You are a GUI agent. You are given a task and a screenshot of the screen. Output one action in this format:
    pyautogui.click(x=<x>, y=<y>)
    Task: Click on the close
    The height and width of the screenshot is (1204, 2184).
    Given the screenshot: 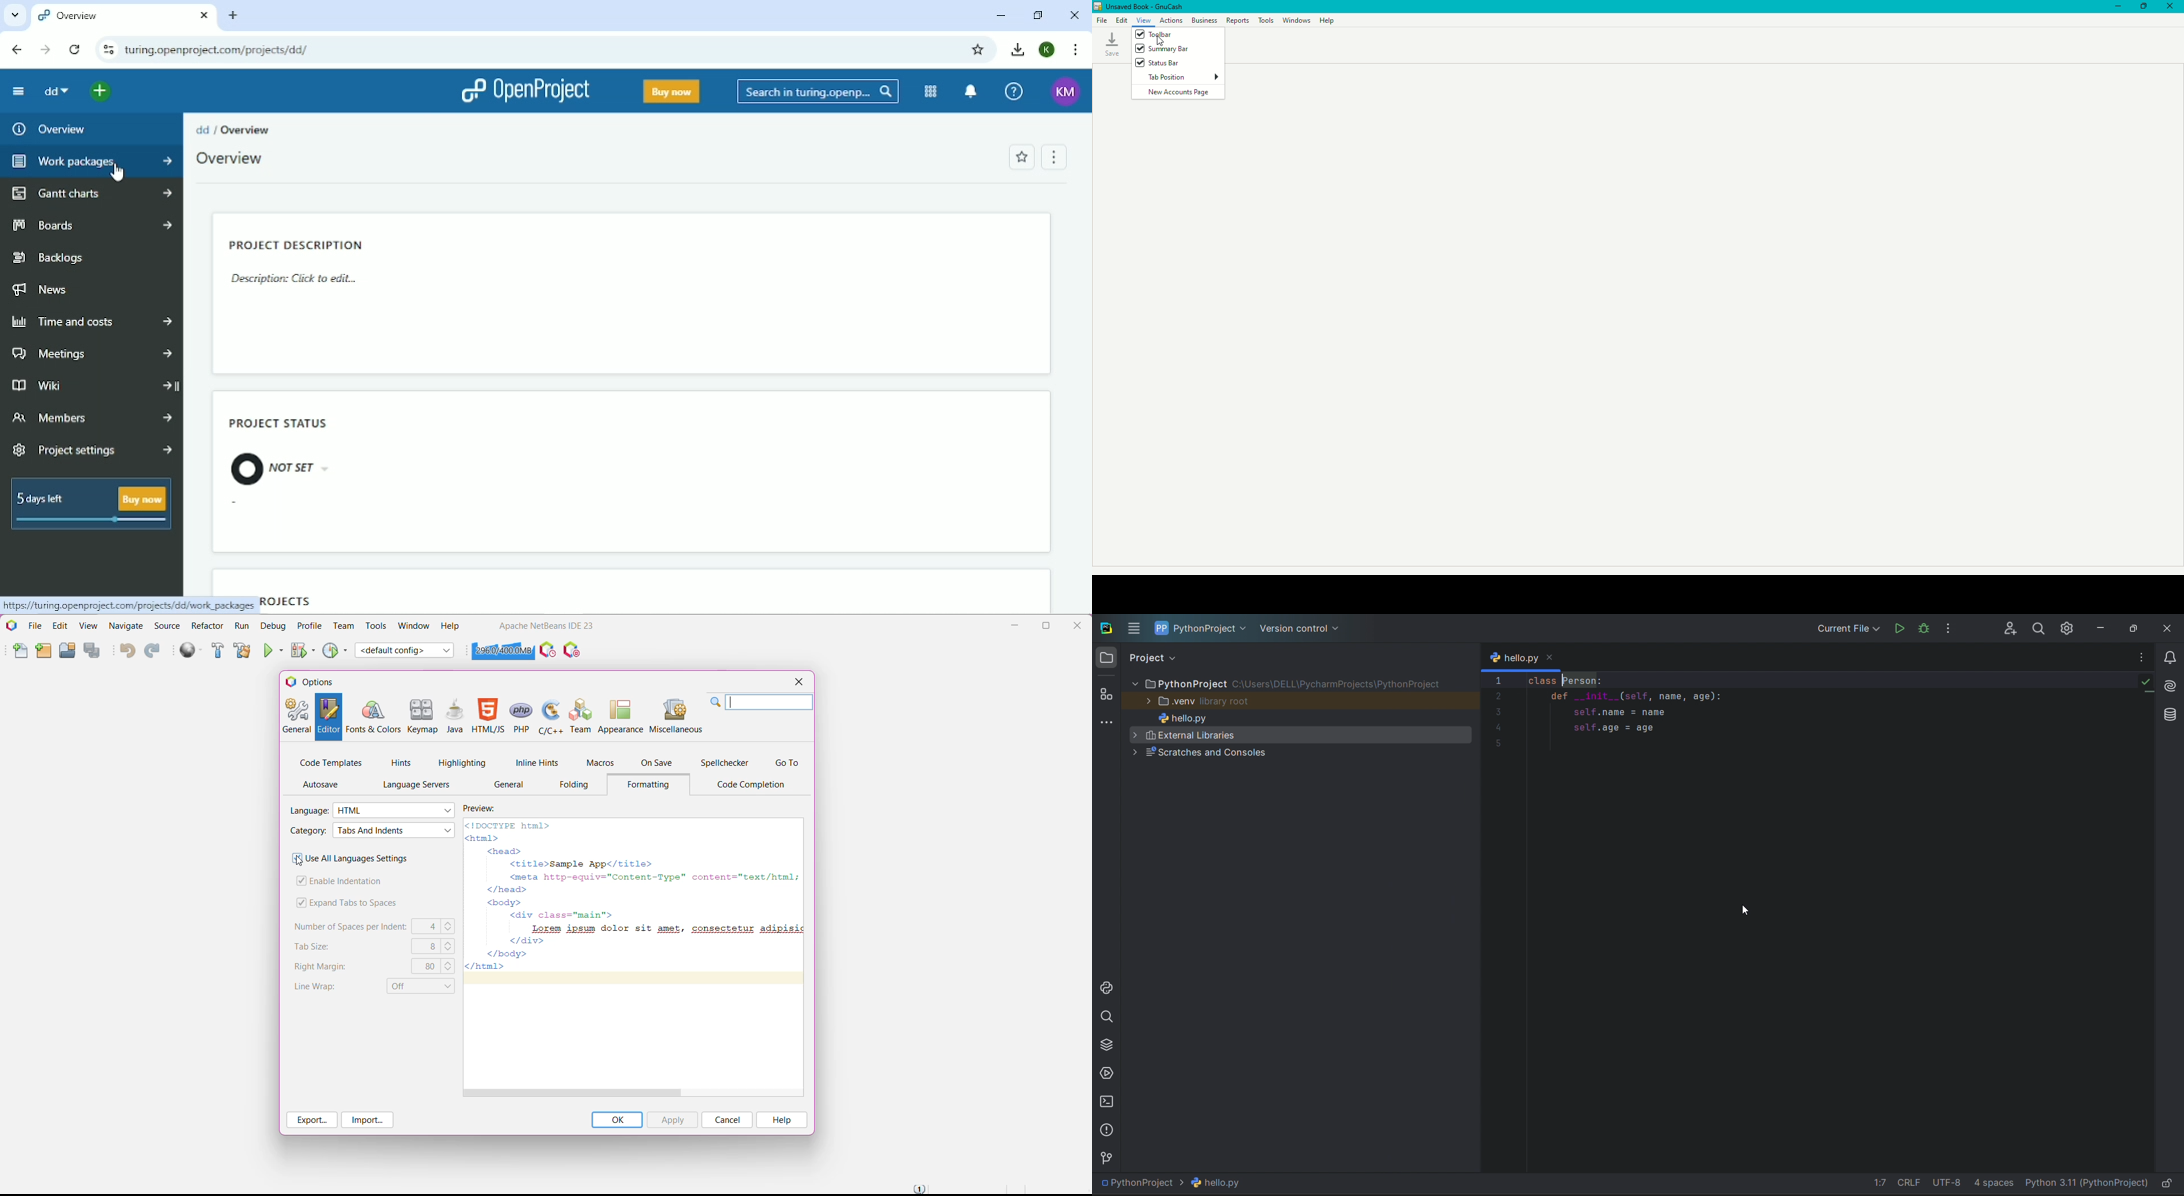 What is the action you would take?
    pyautogui.click(x=2166, y=625)
    